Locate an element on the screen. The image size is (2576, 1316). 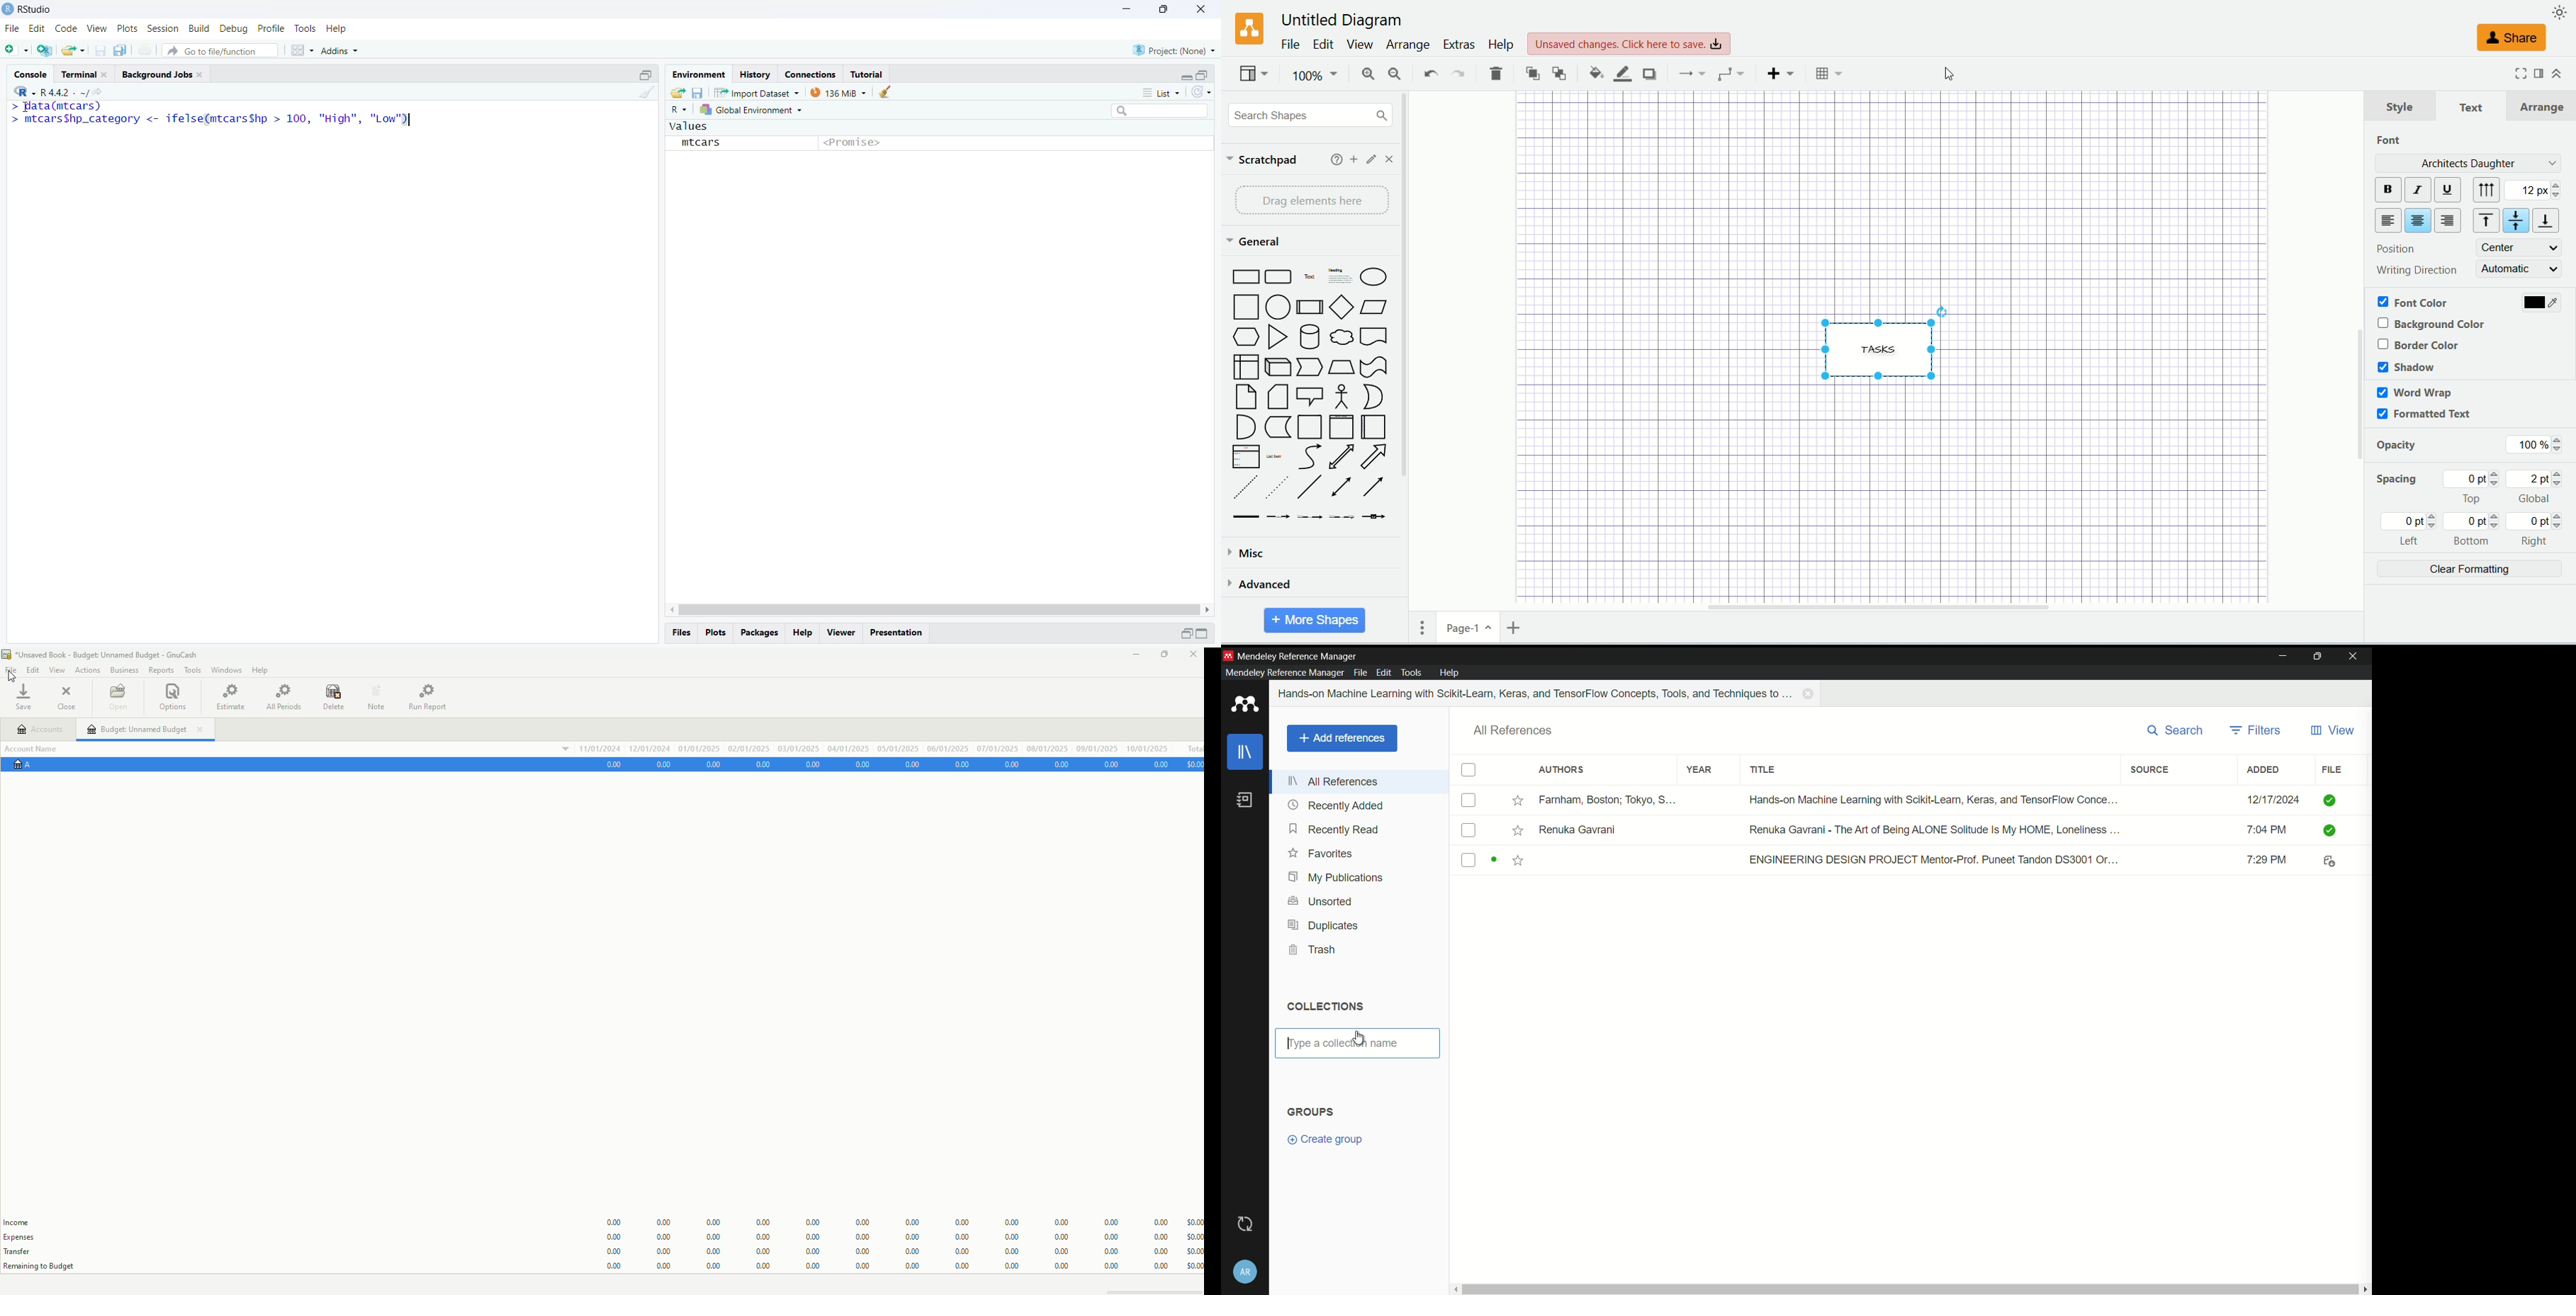
Unsaved book is located at coordinates (108, 655).